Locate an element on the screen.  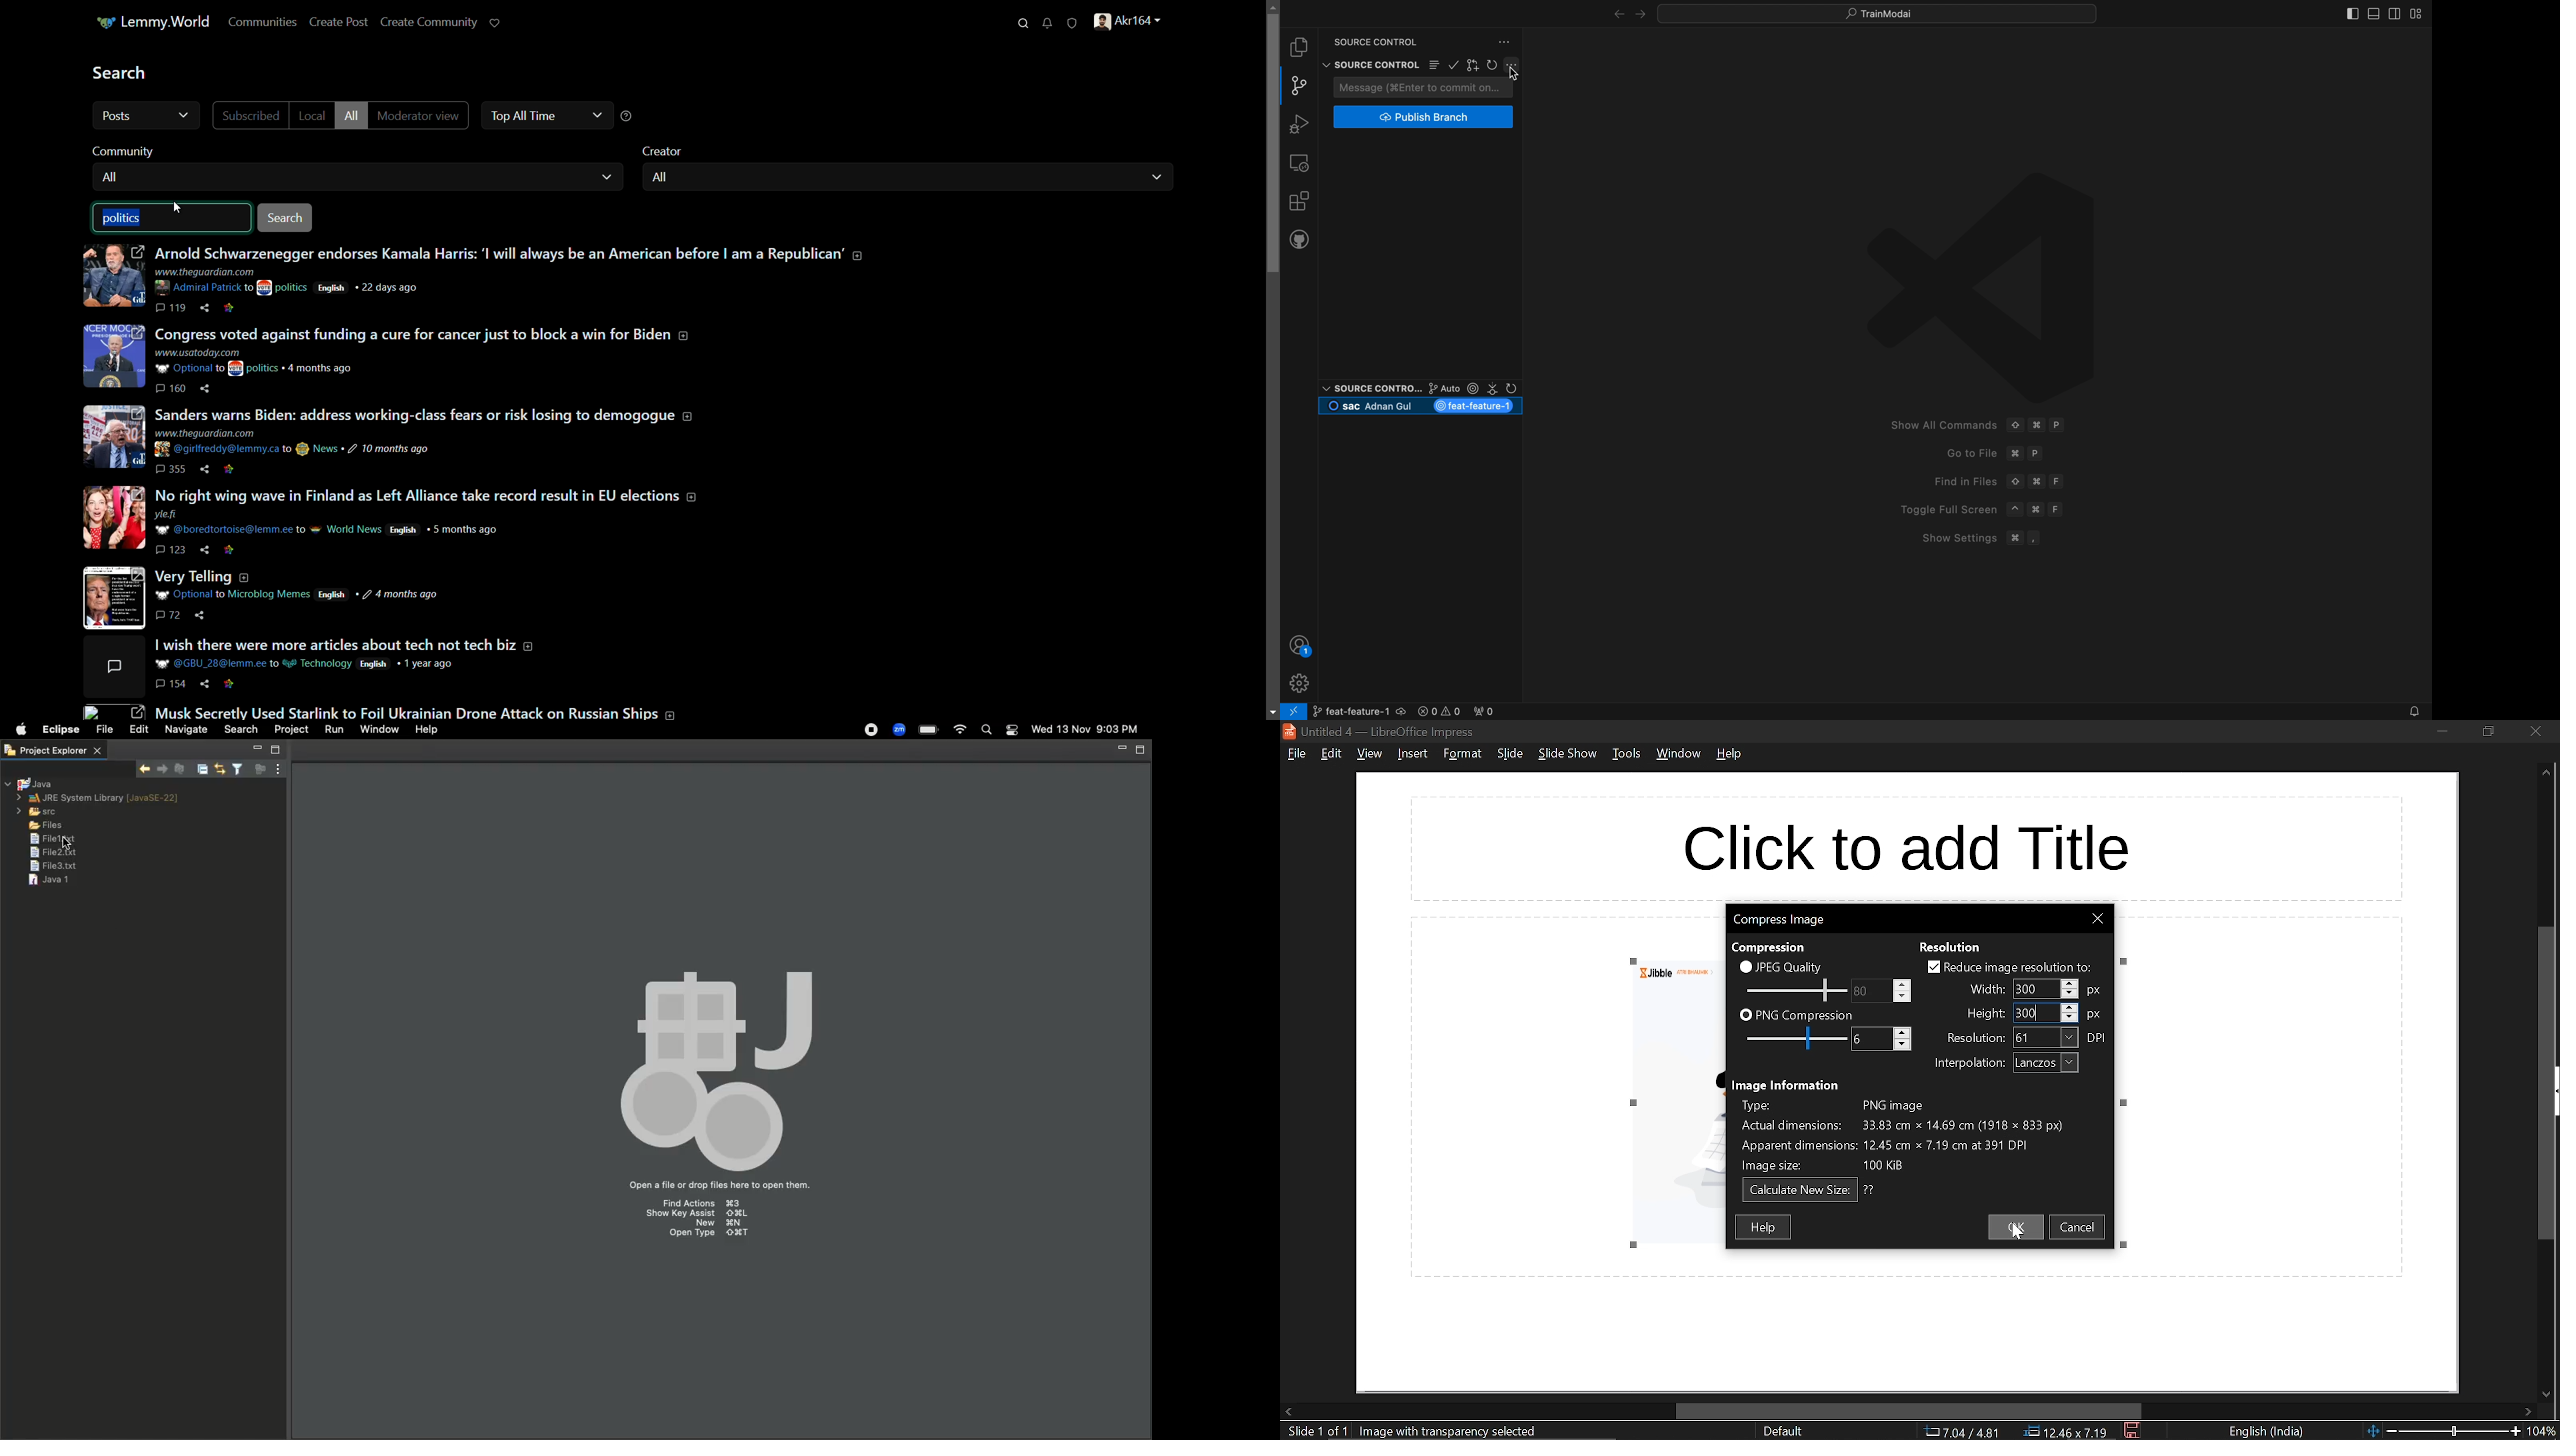
move up is located at coordinates (2546, 776).